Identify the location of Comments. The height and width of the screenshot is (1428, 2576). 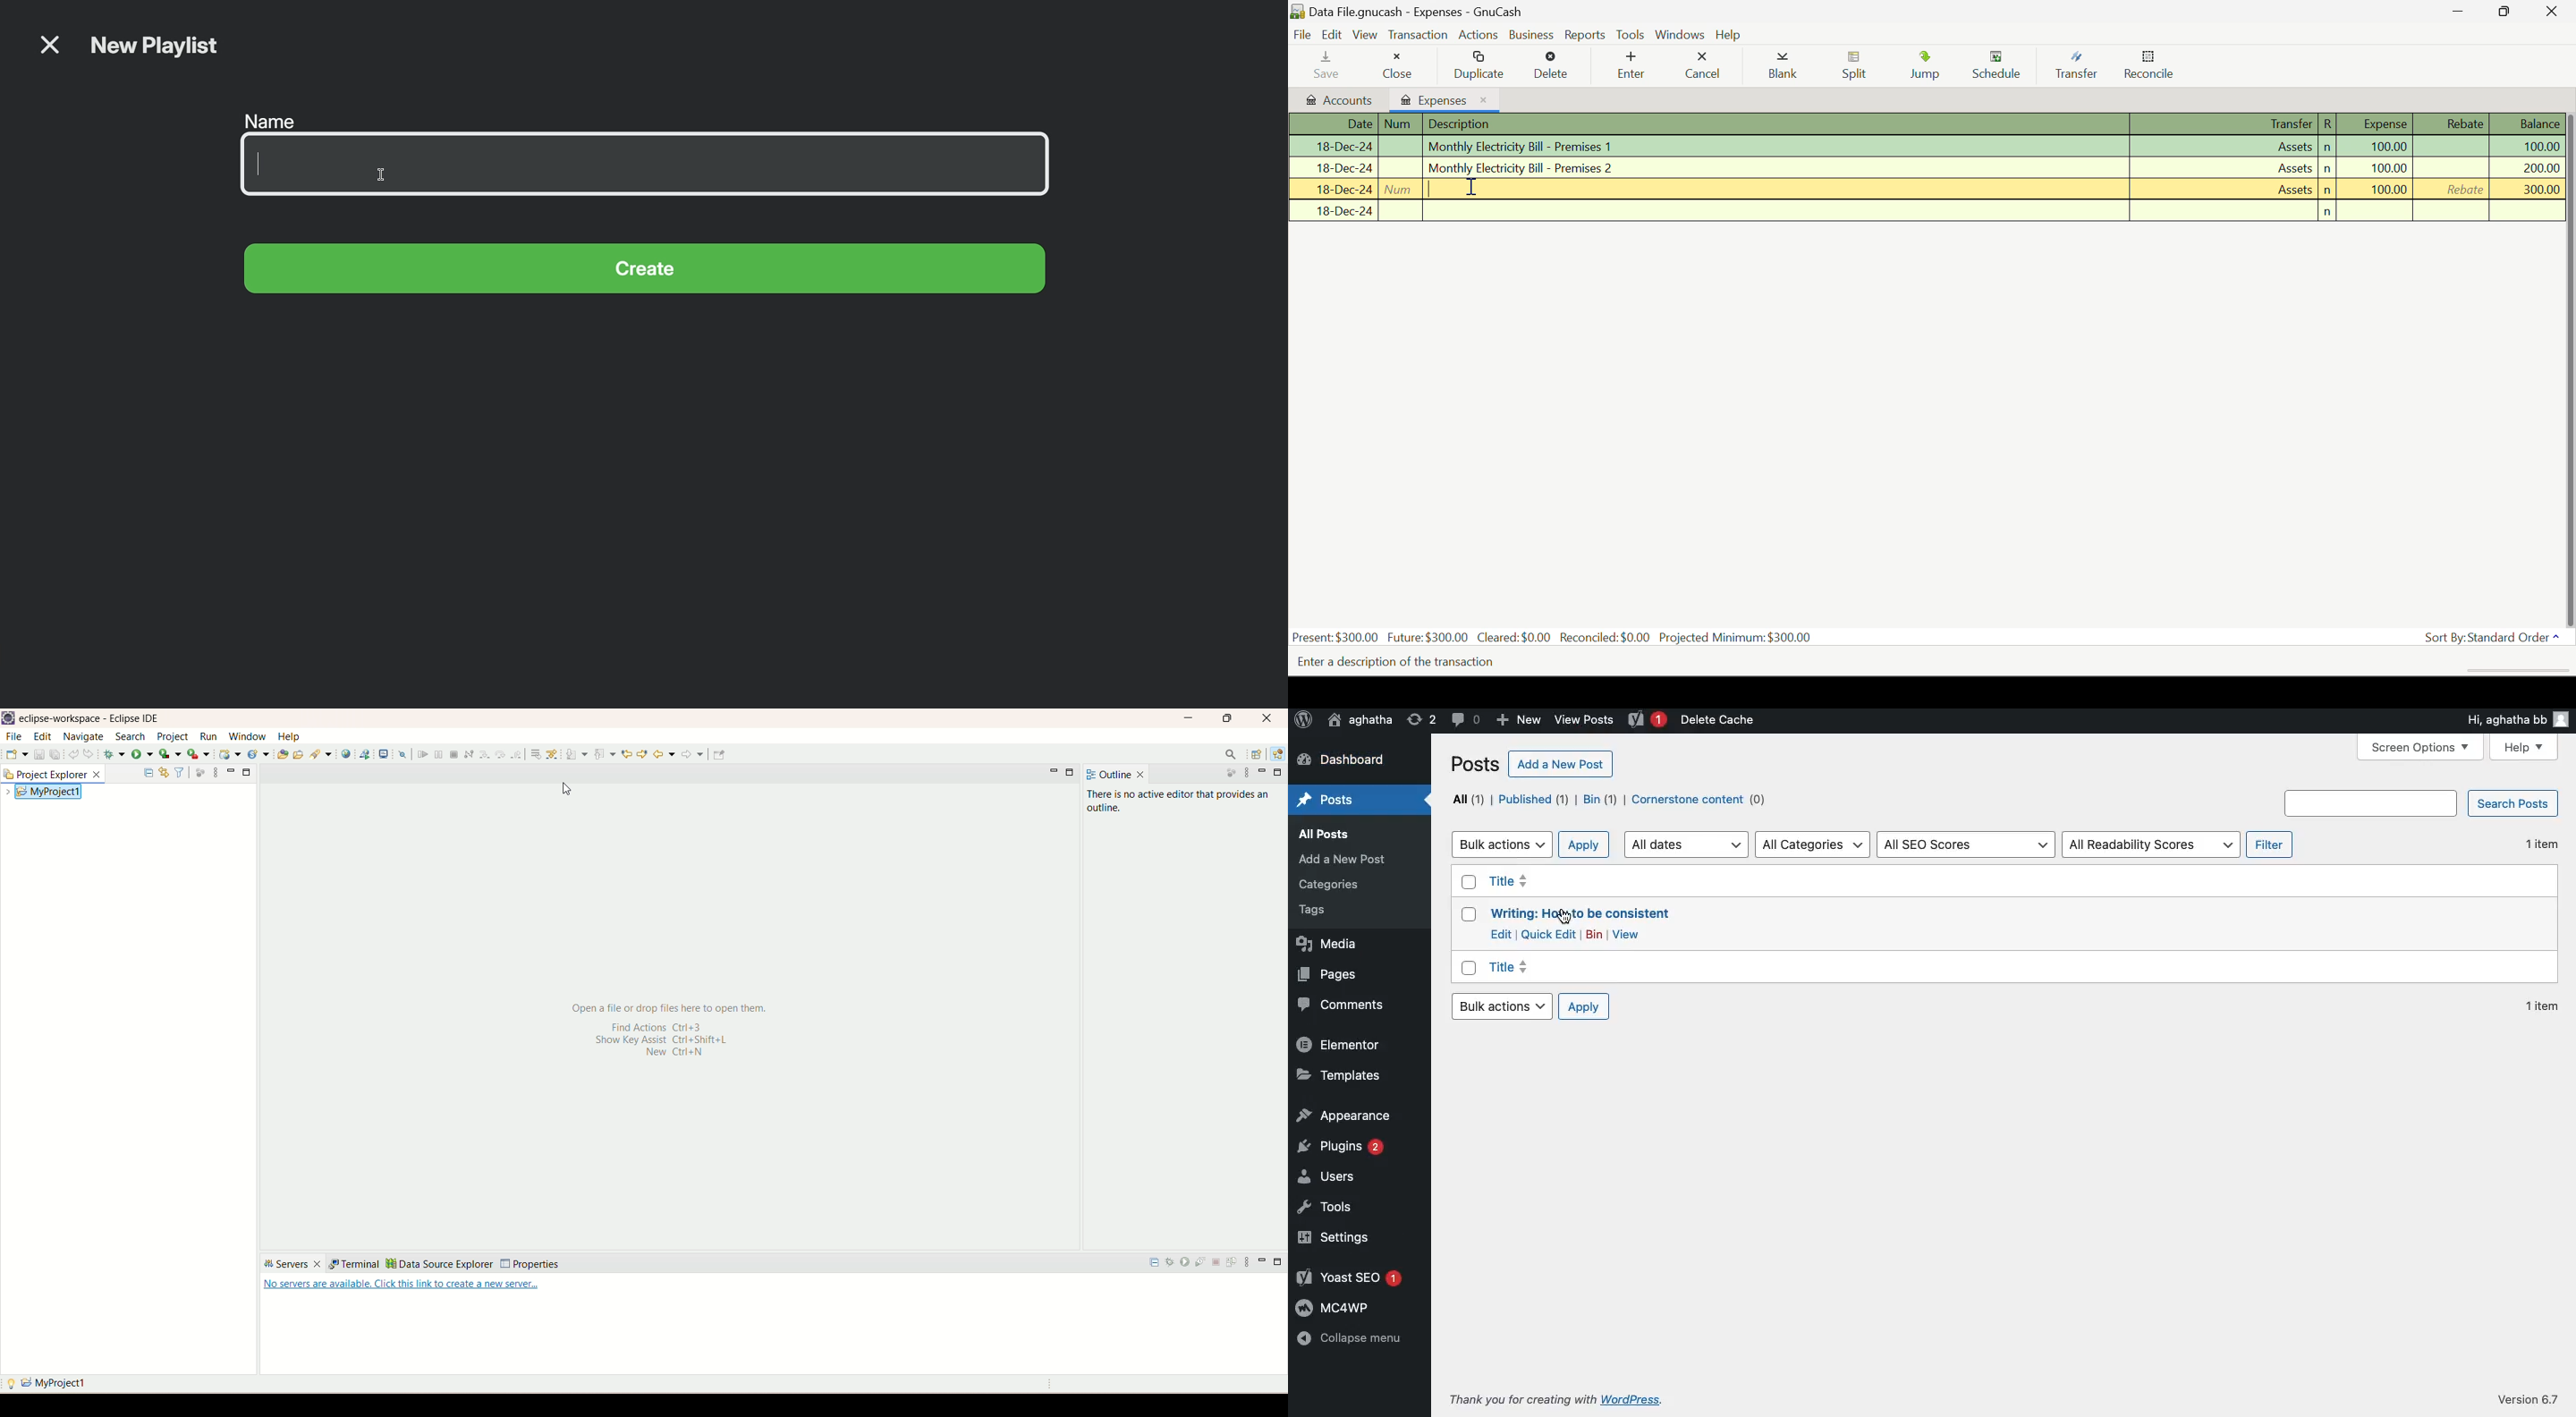
(1341, 1003).